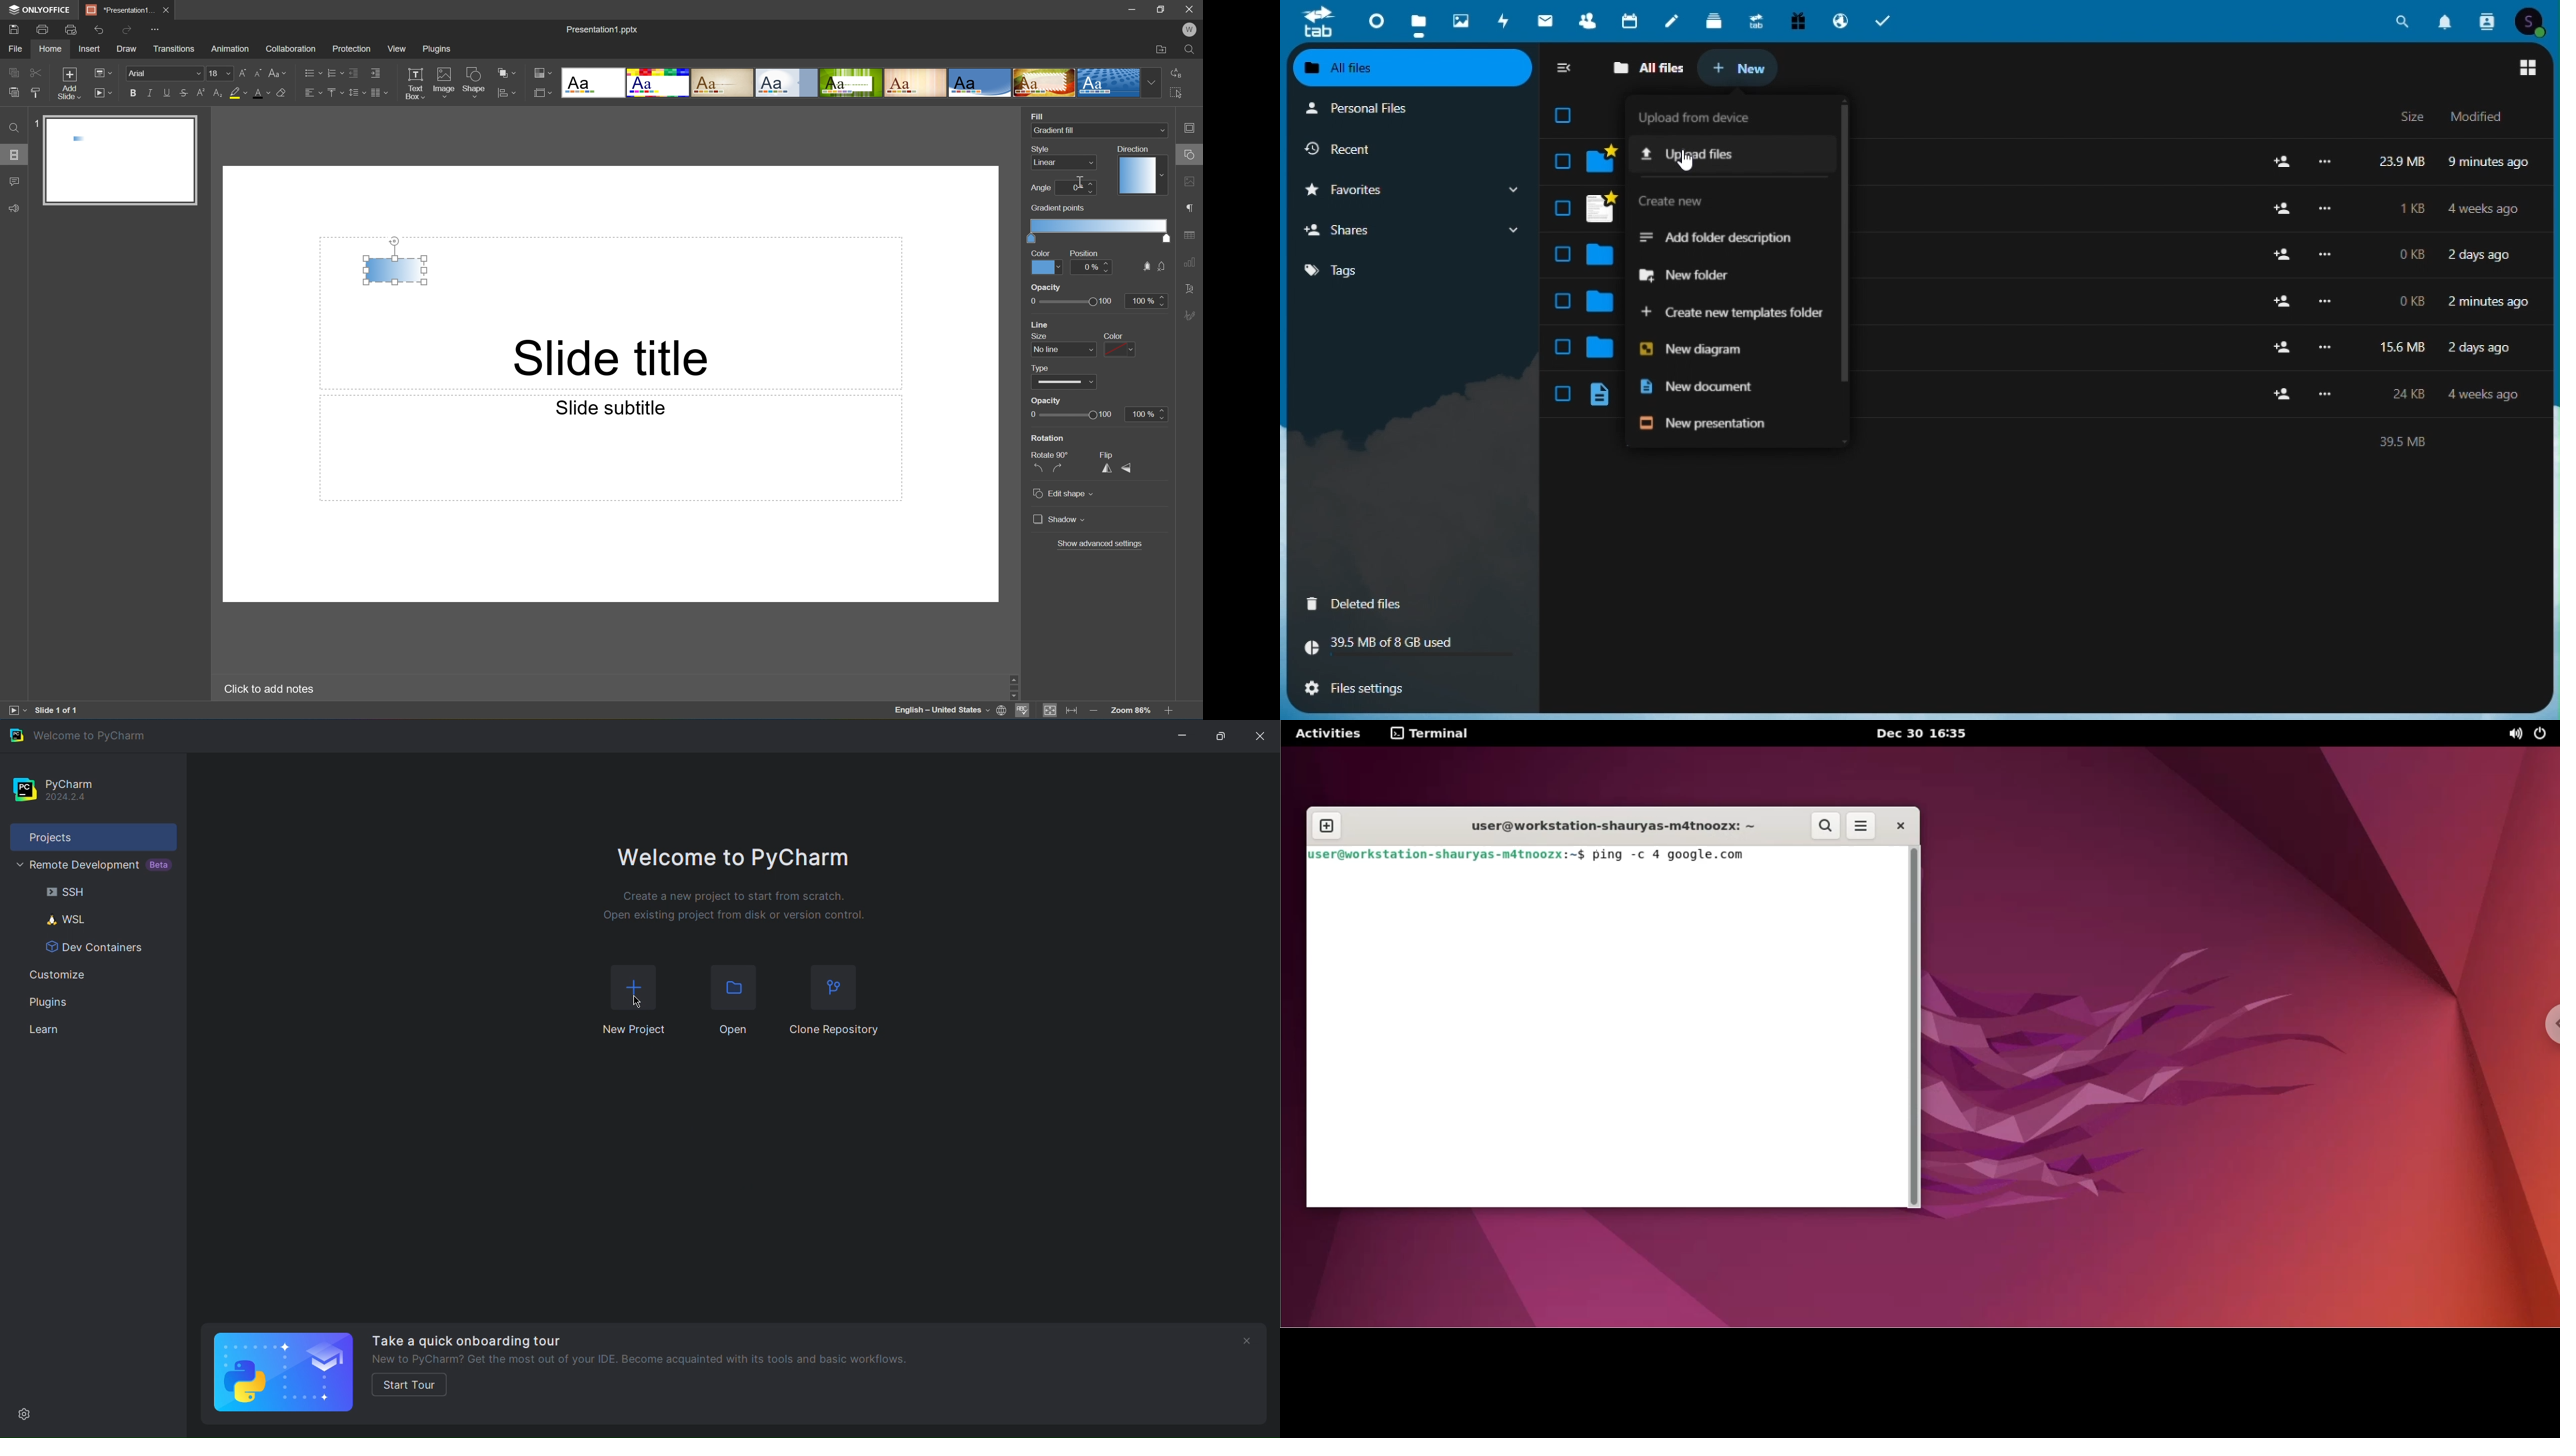 The width and height of the screenshot is (2576, 1456). I want to click on Remote Development, so click(91, 869).